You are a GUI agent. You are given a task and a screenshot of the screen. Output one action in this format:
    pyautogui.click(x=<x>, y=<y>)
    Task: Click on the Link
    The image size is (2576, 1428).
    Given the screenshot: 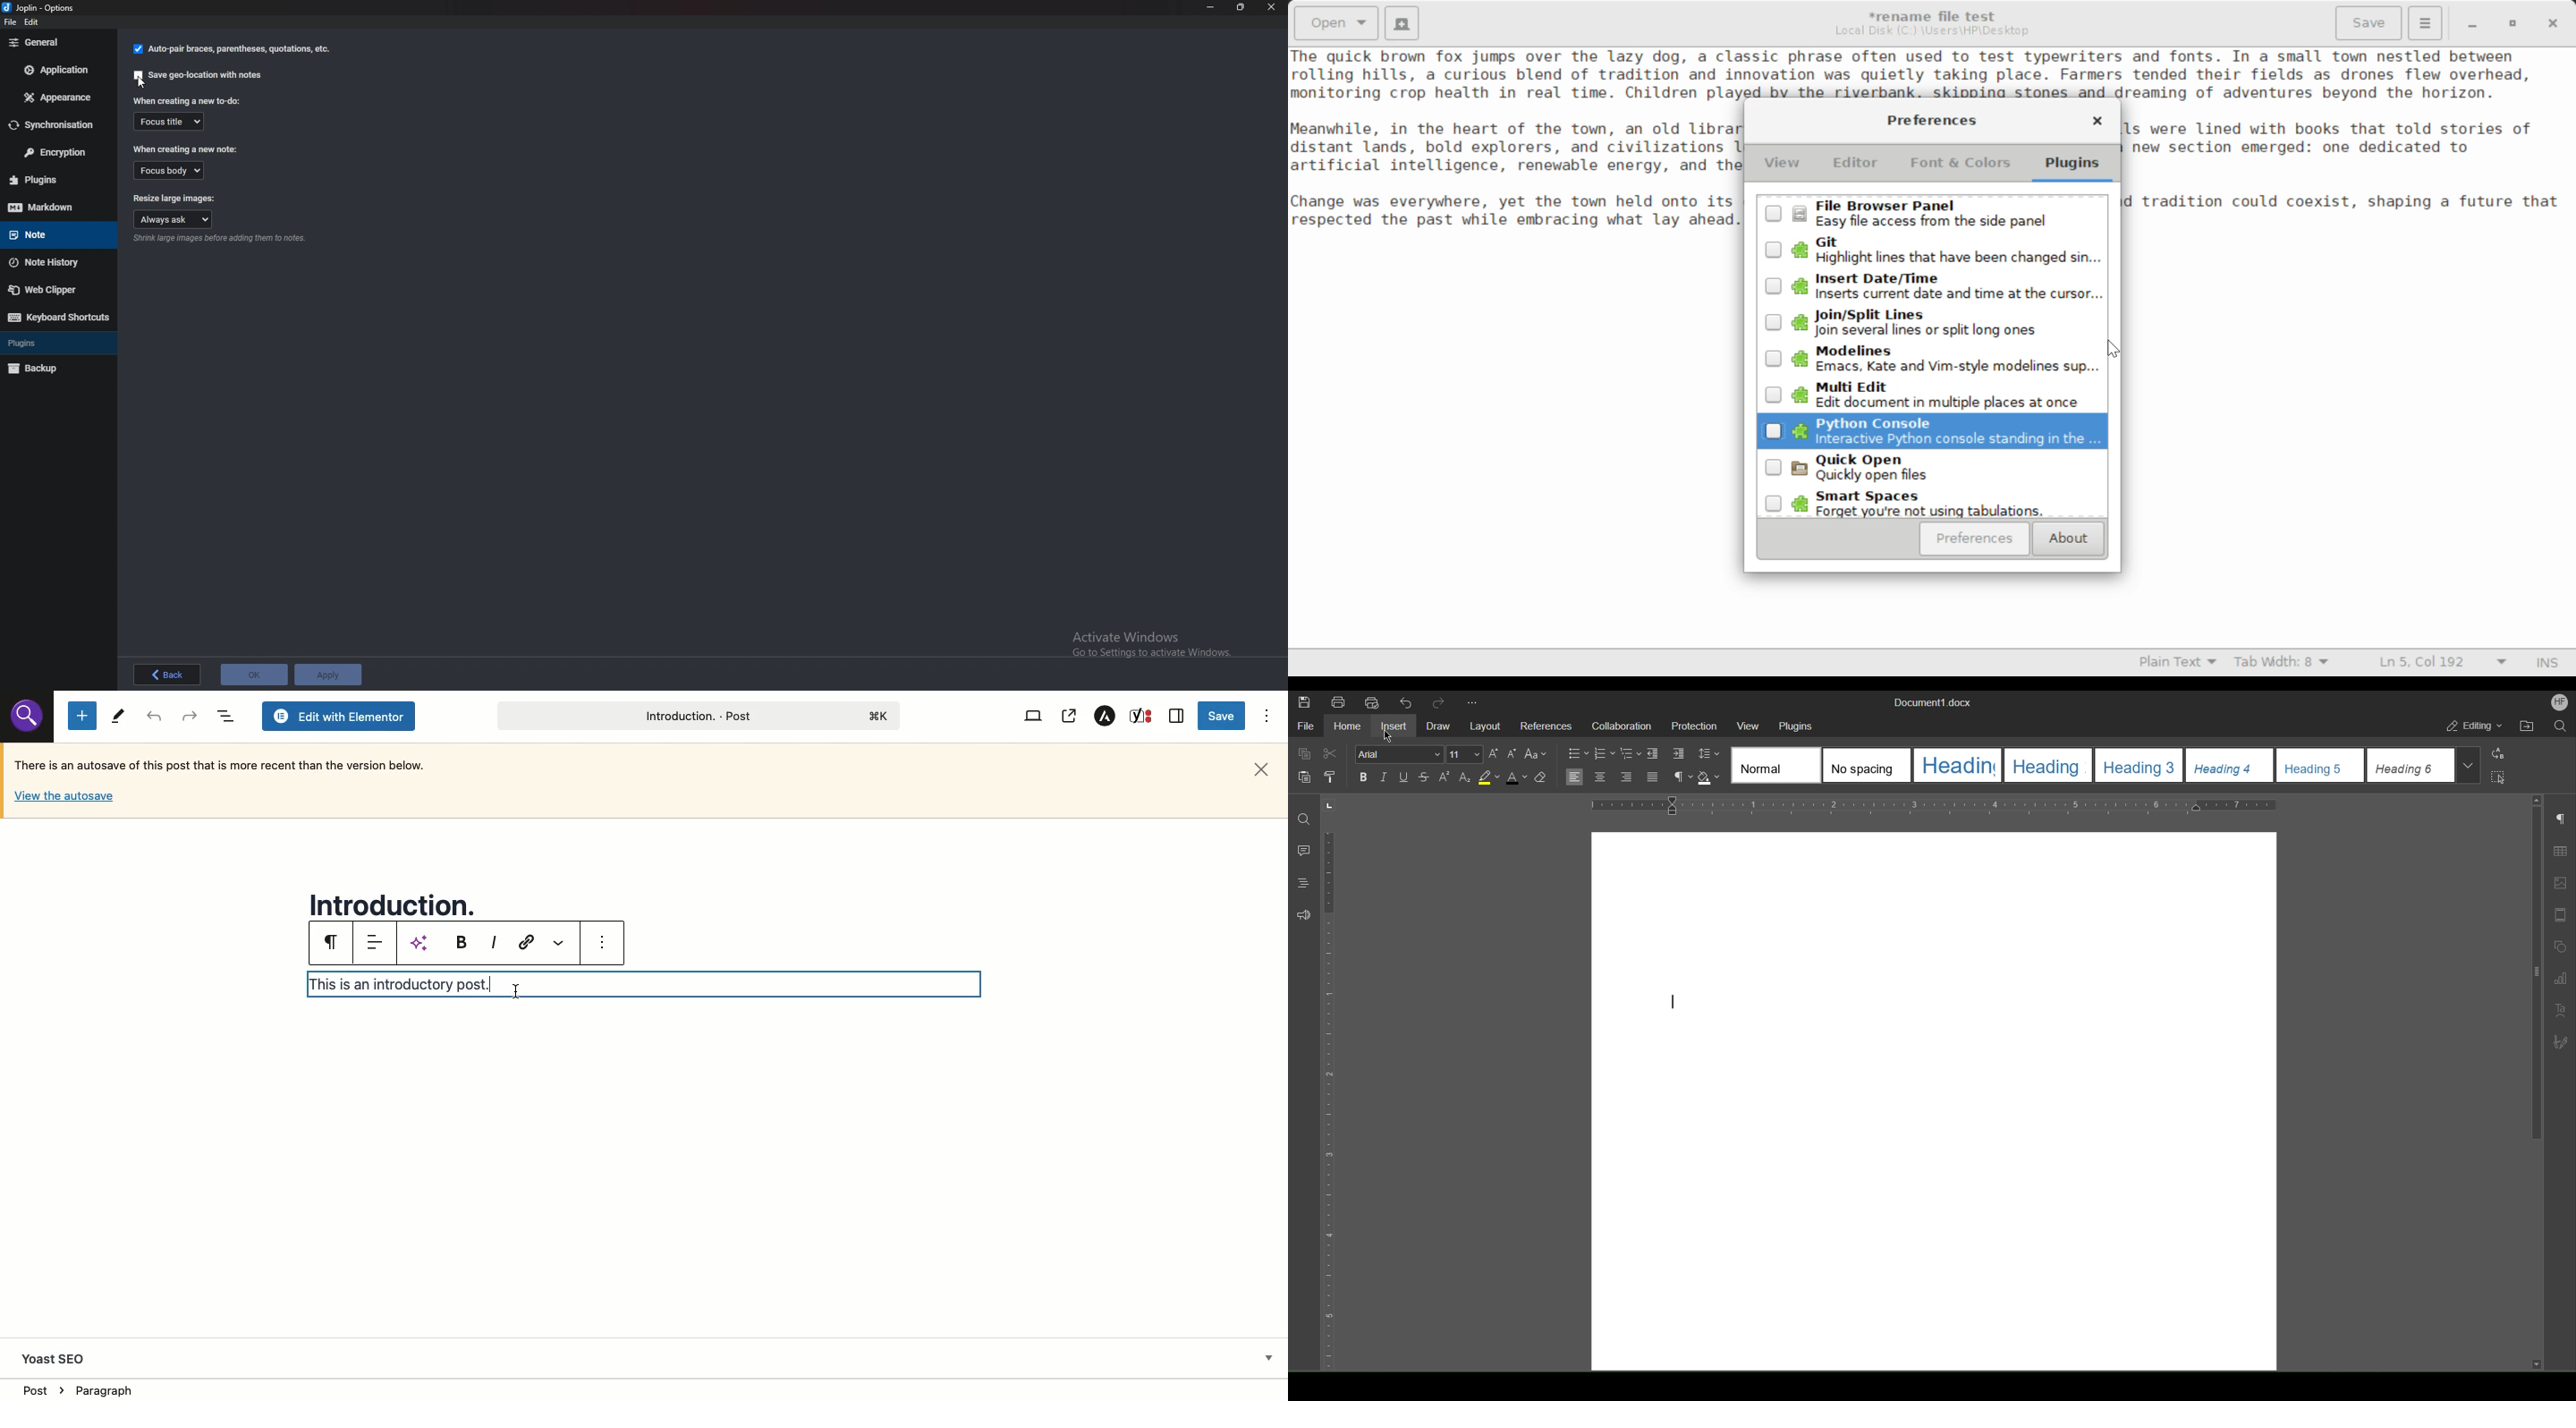 What is the action you would take?
    pyautogui.click(x=523, y=943)
    